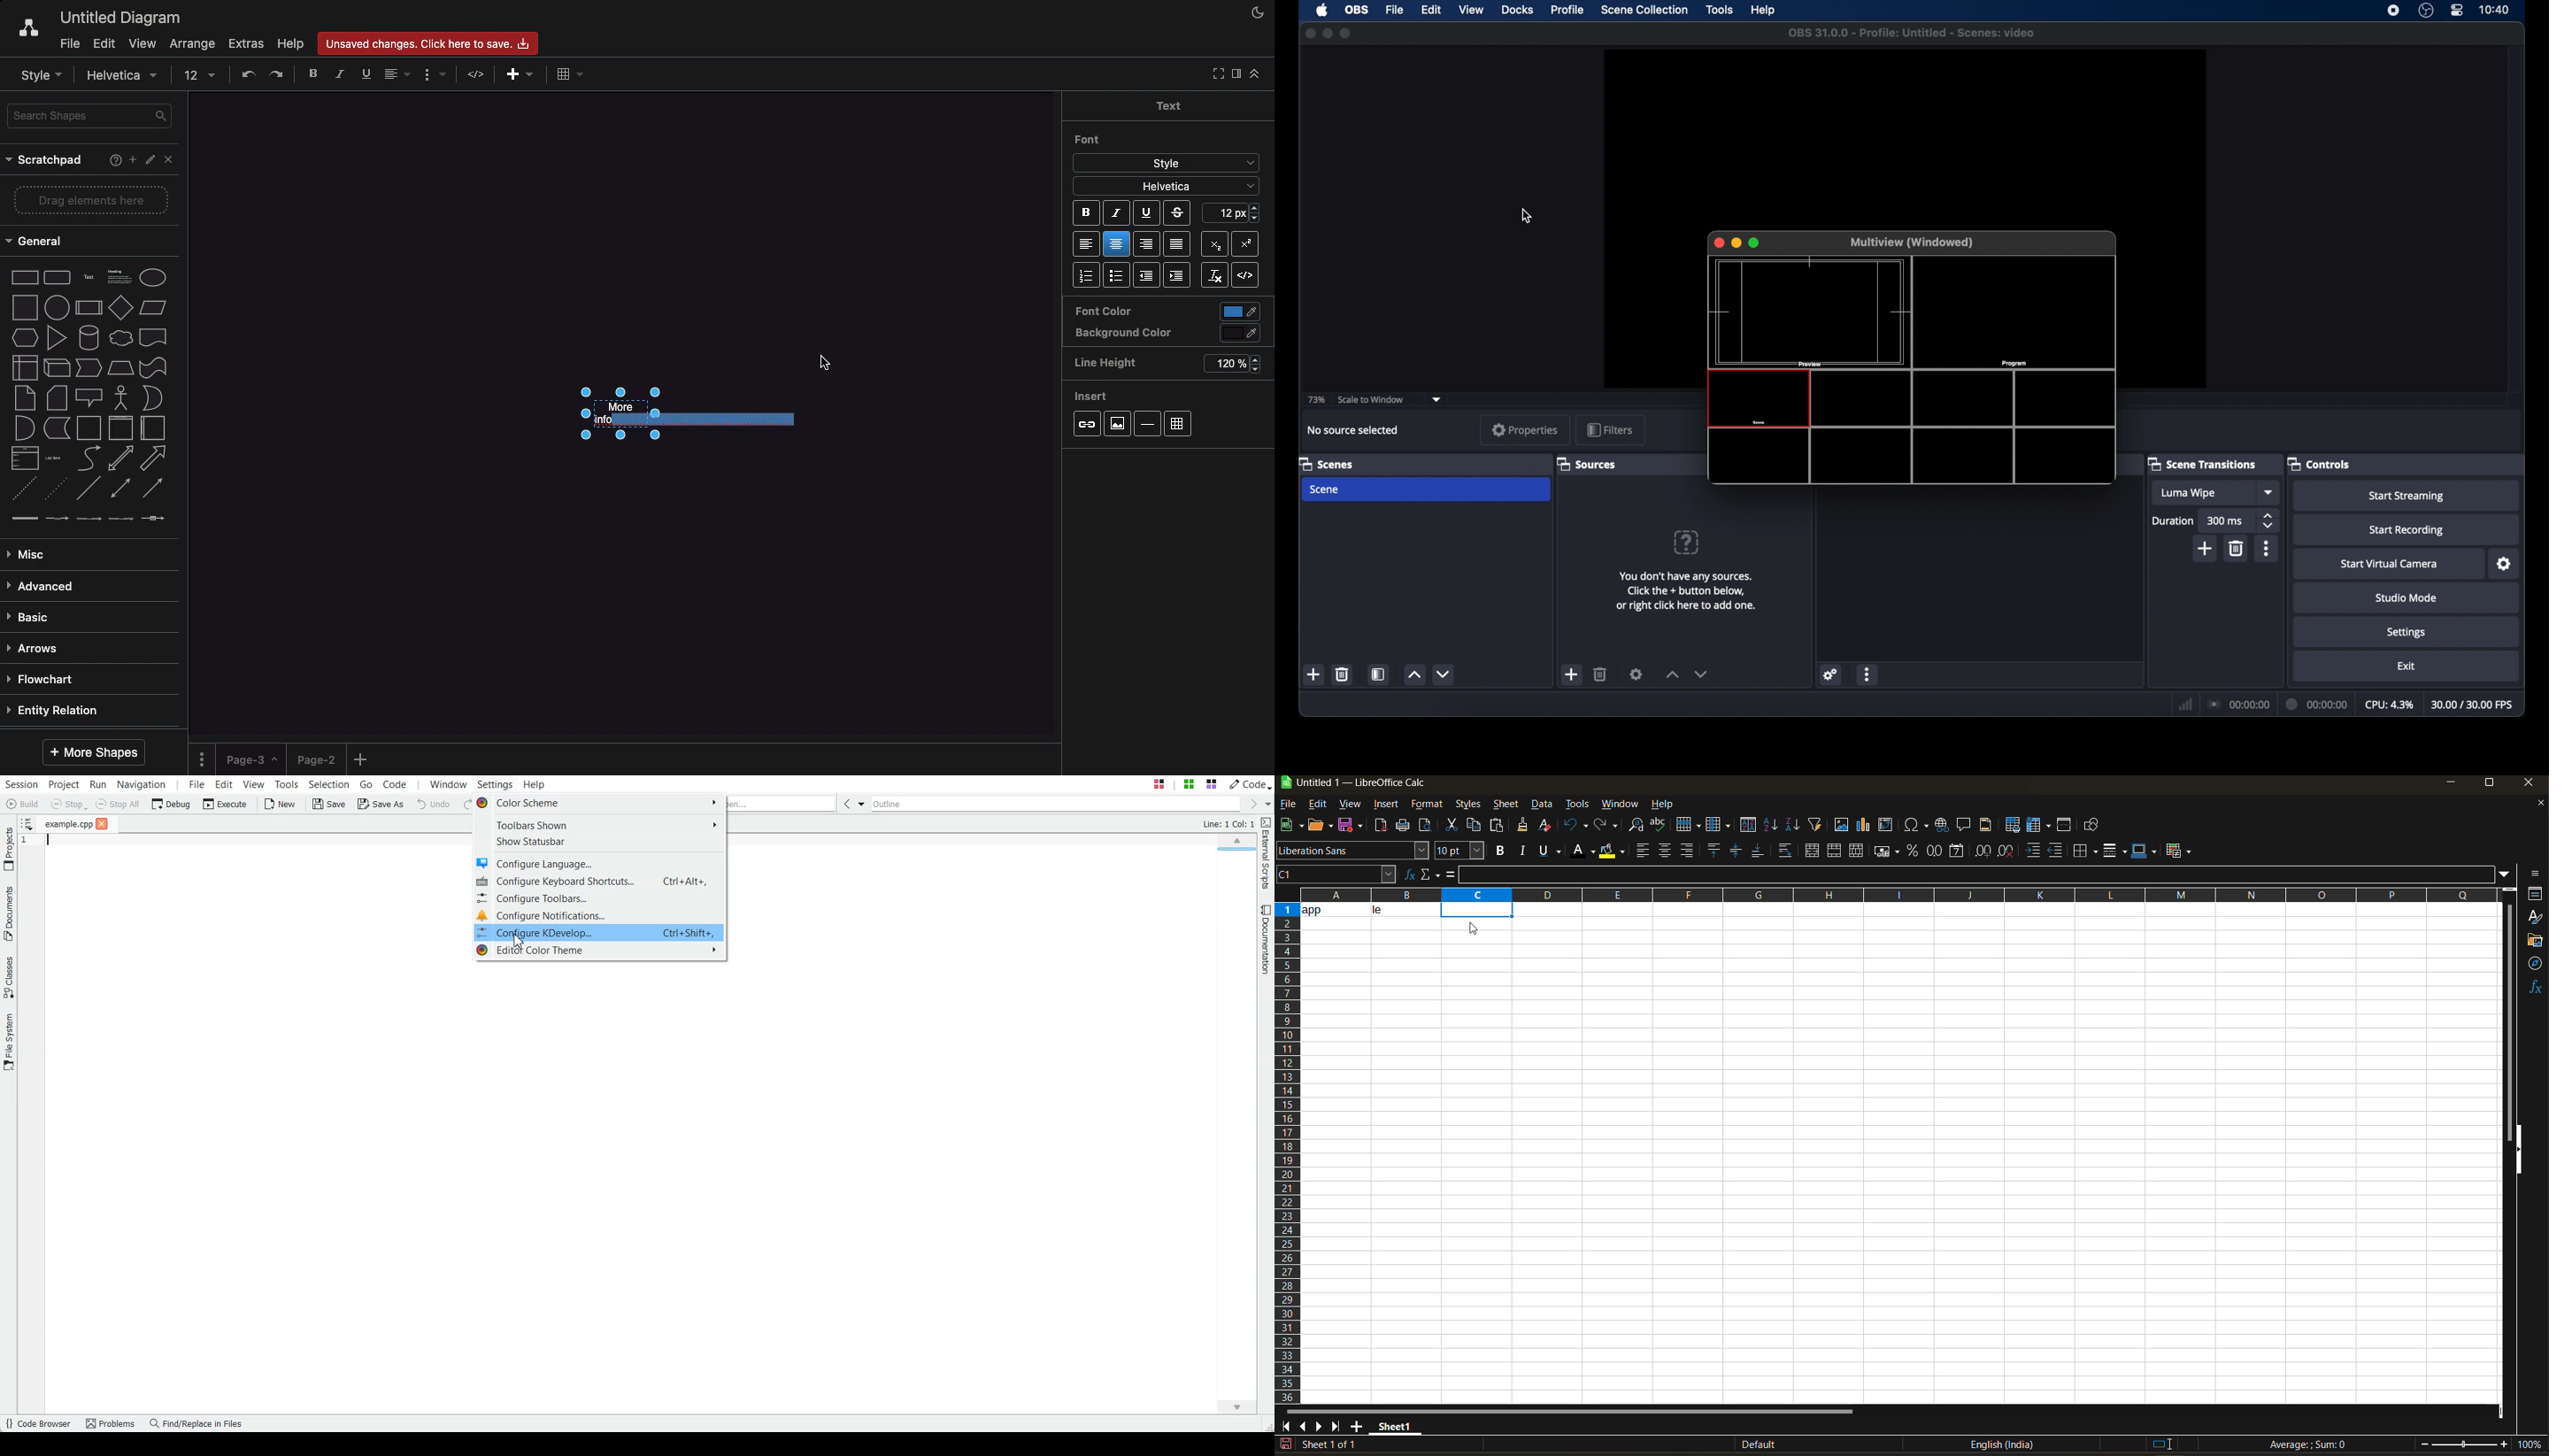 This screenshot has height=1456, width=2576. Describe the element at coordinates (1314, 674) in the screenshot. I see `add` at that location.